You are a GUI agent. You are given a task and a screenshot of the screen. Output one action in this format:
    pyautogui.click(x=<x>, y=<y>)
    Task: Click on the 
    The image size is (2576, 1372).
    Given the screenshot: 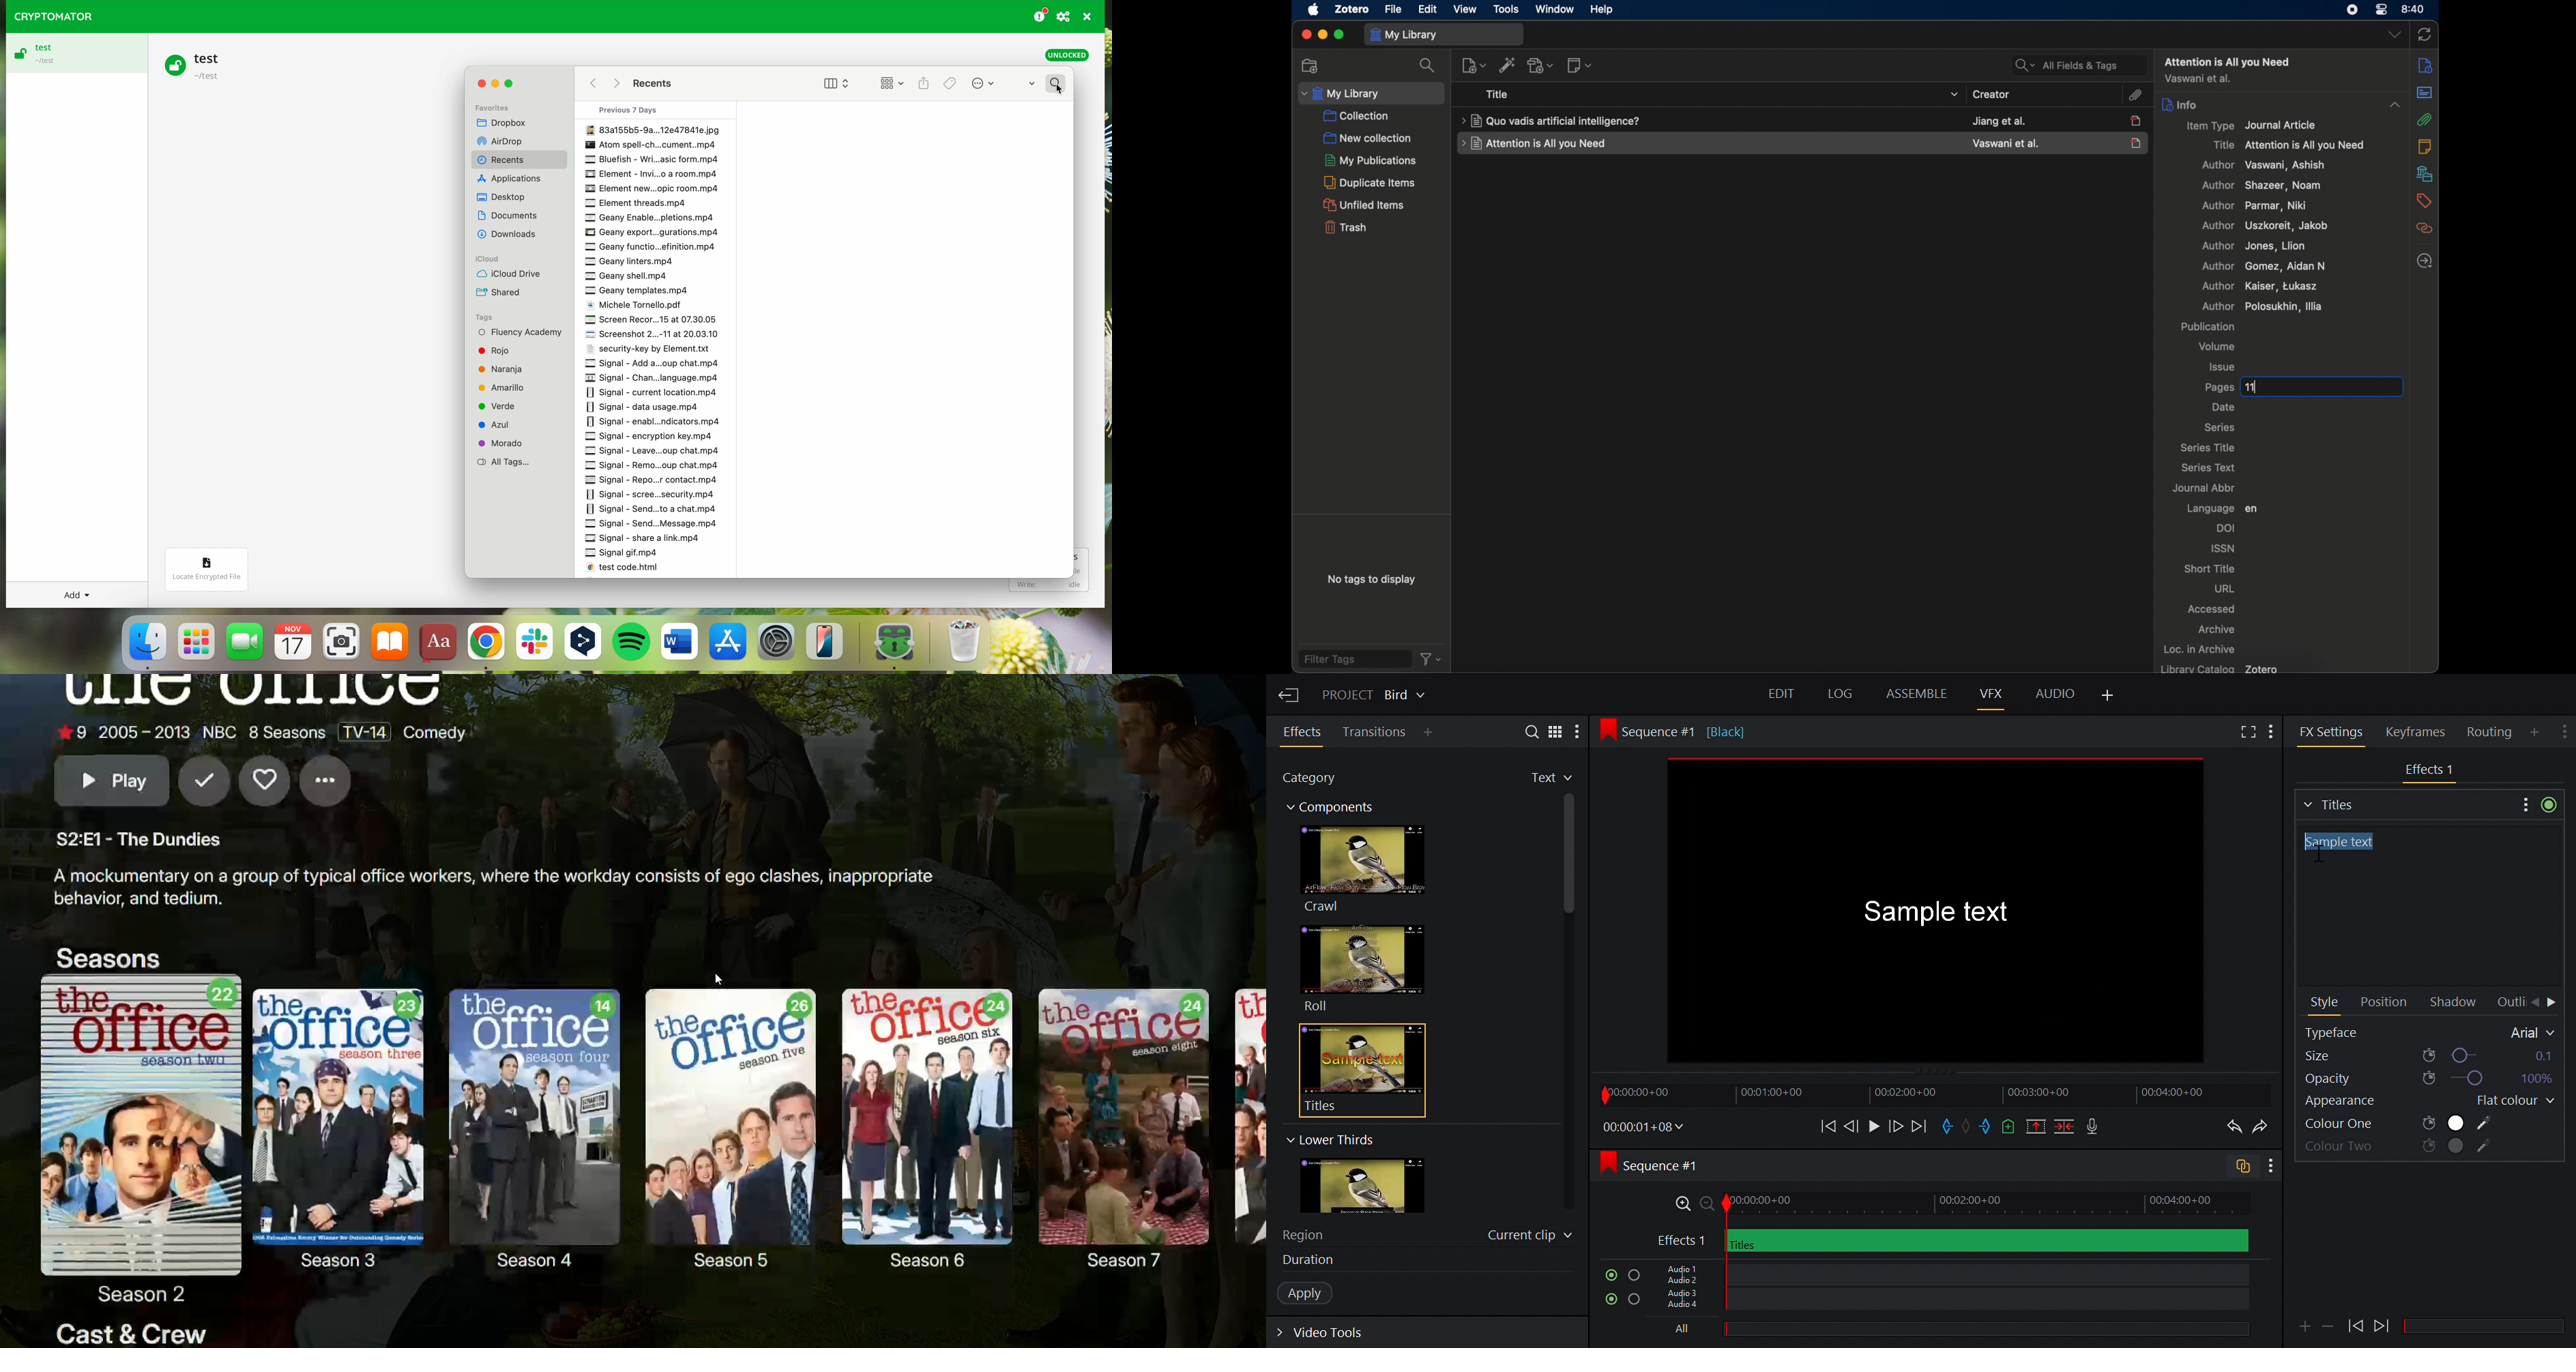 What is the action you would take?
    pyautogui.click(x=619, y=85)
    